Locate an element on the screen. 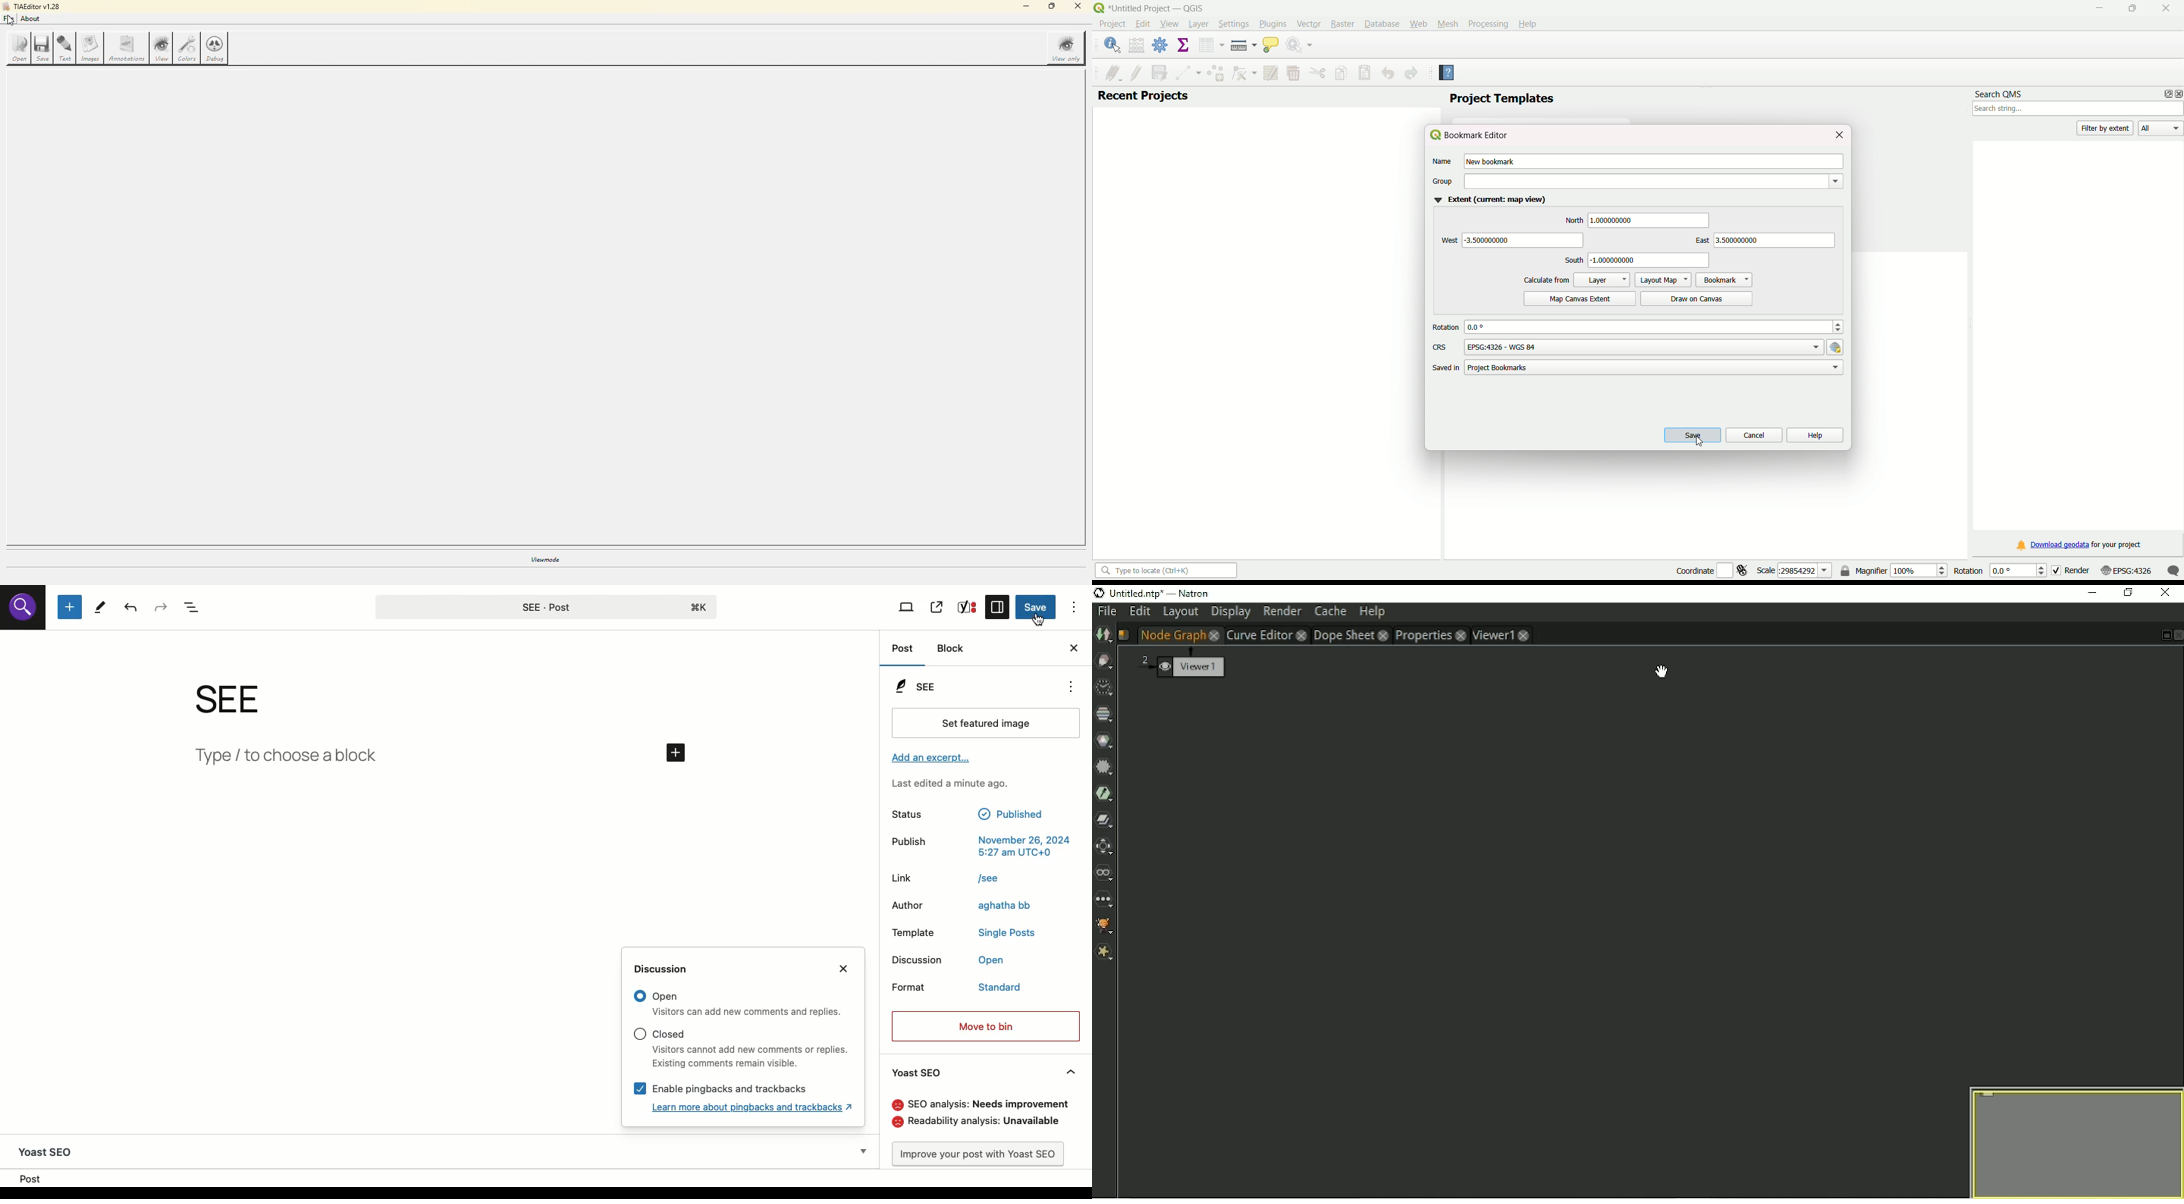 This screenshot has height=1204, width=2184. Close is located at coordinates (849, 970).